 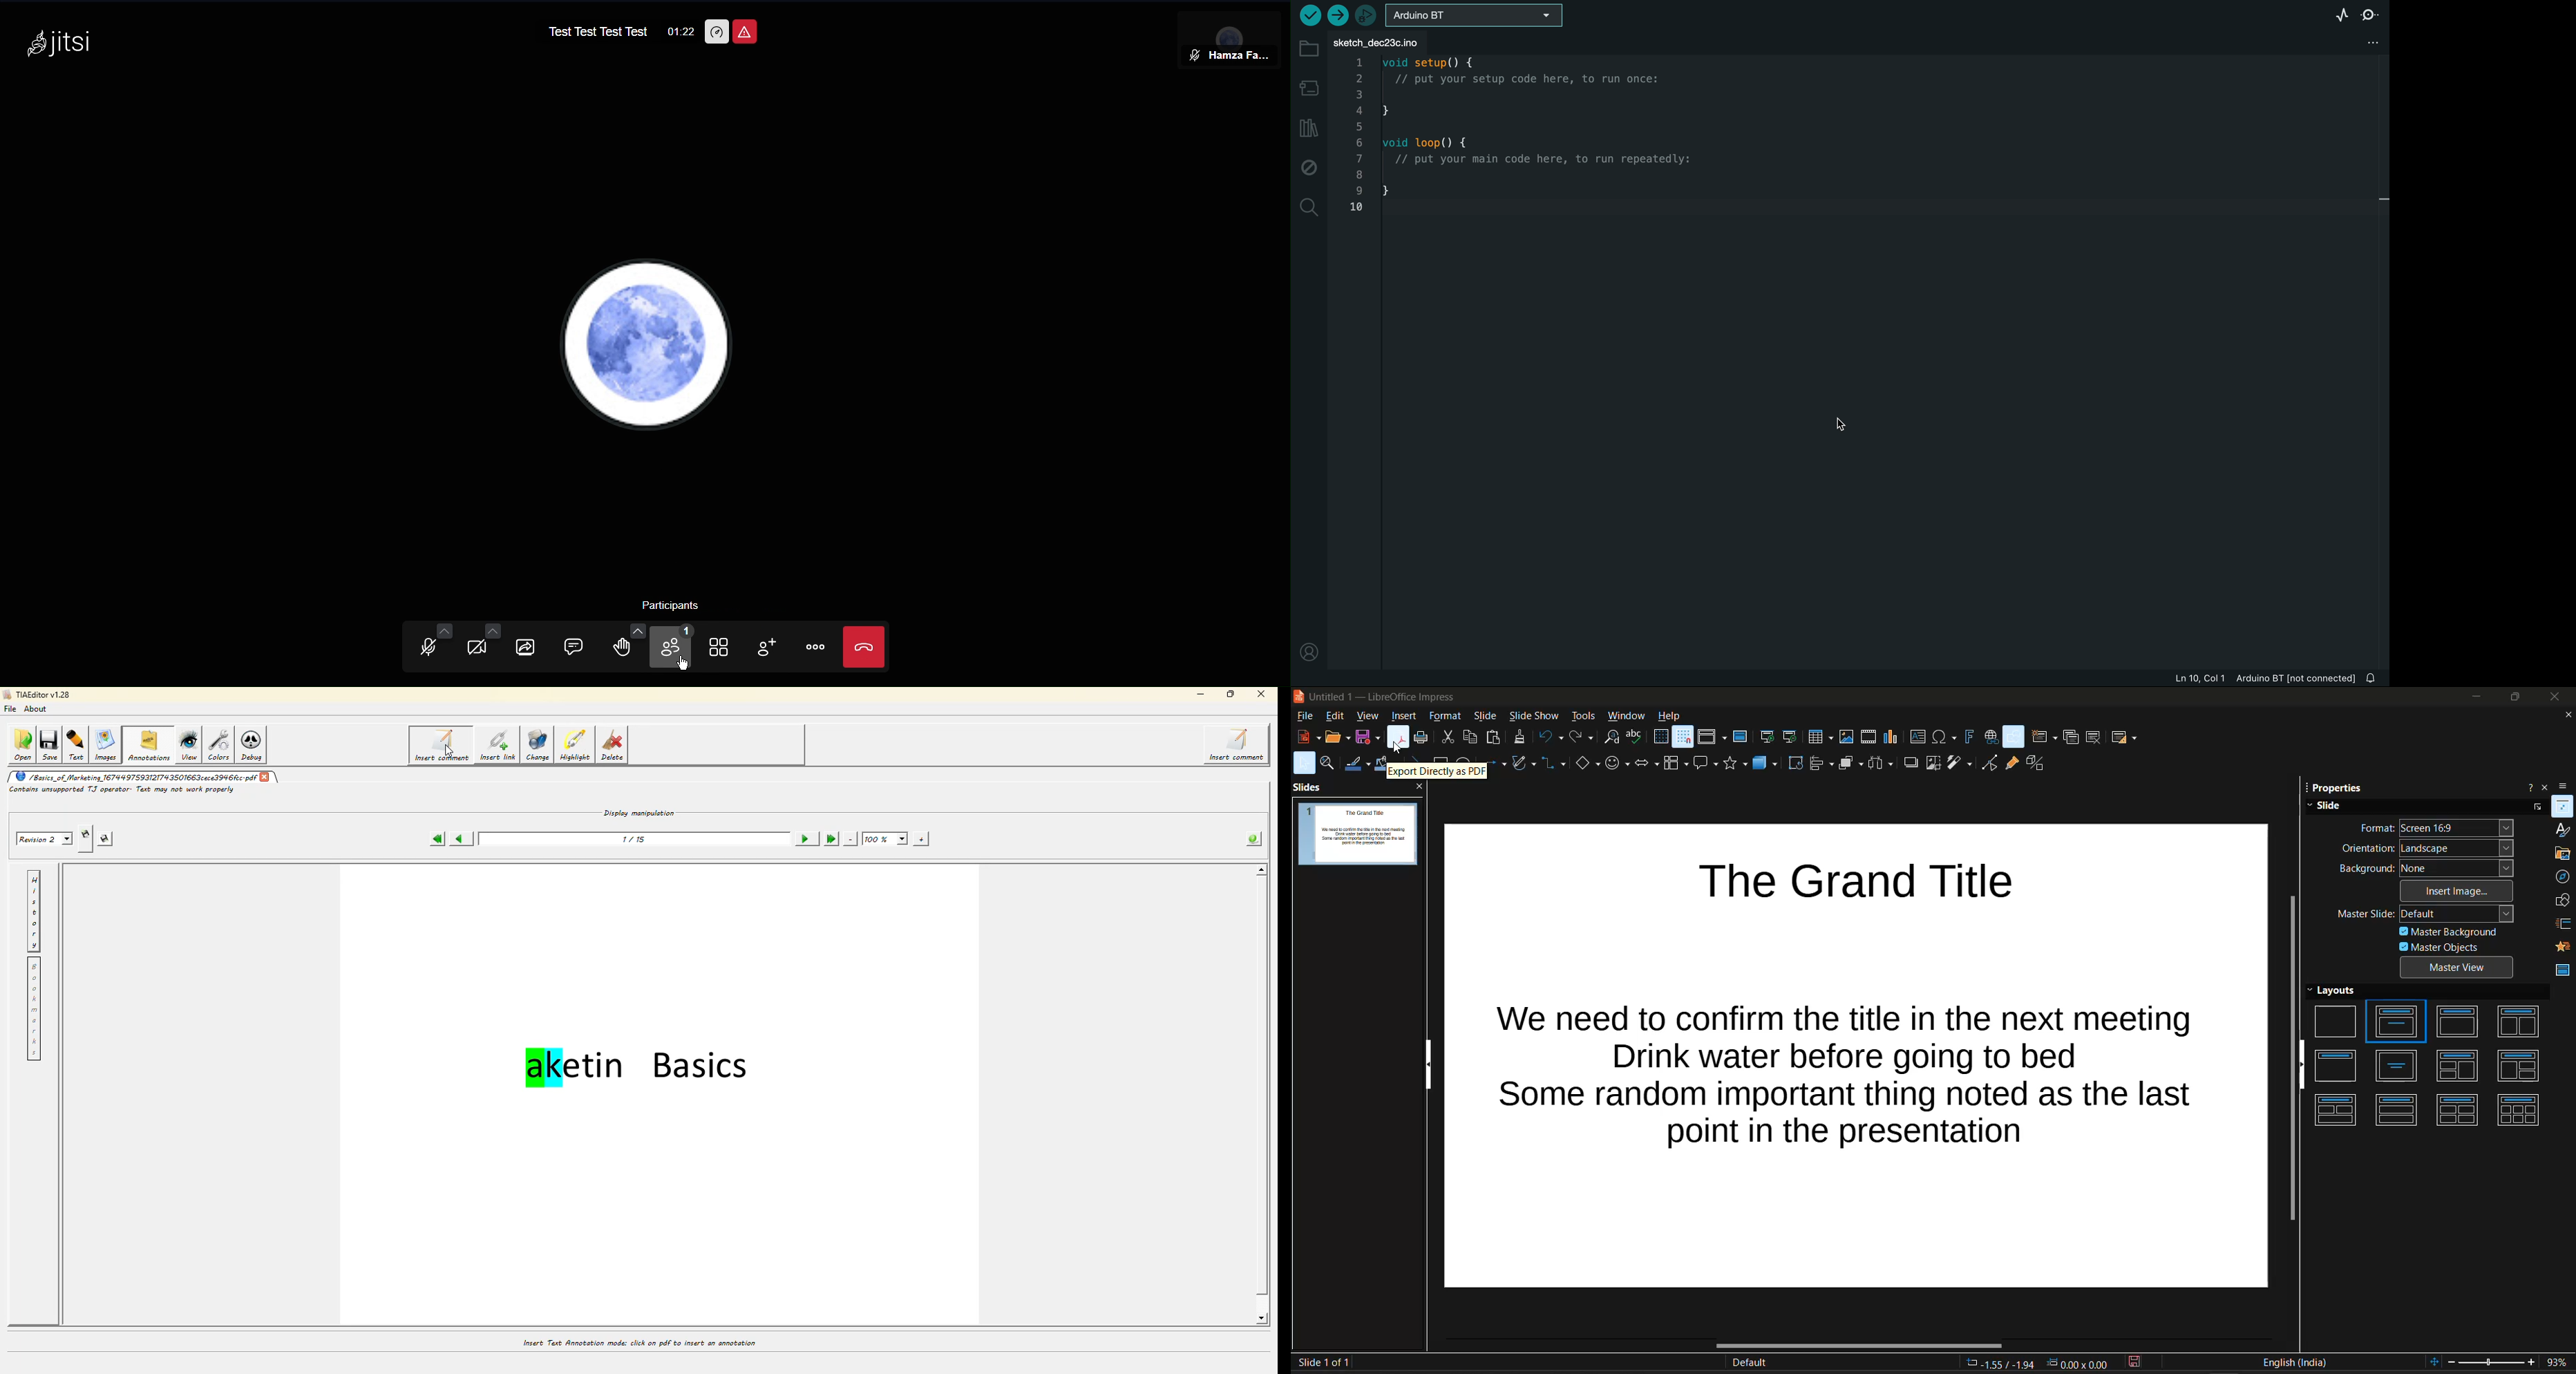 I want to click on window, so click(x=1625, y=716).